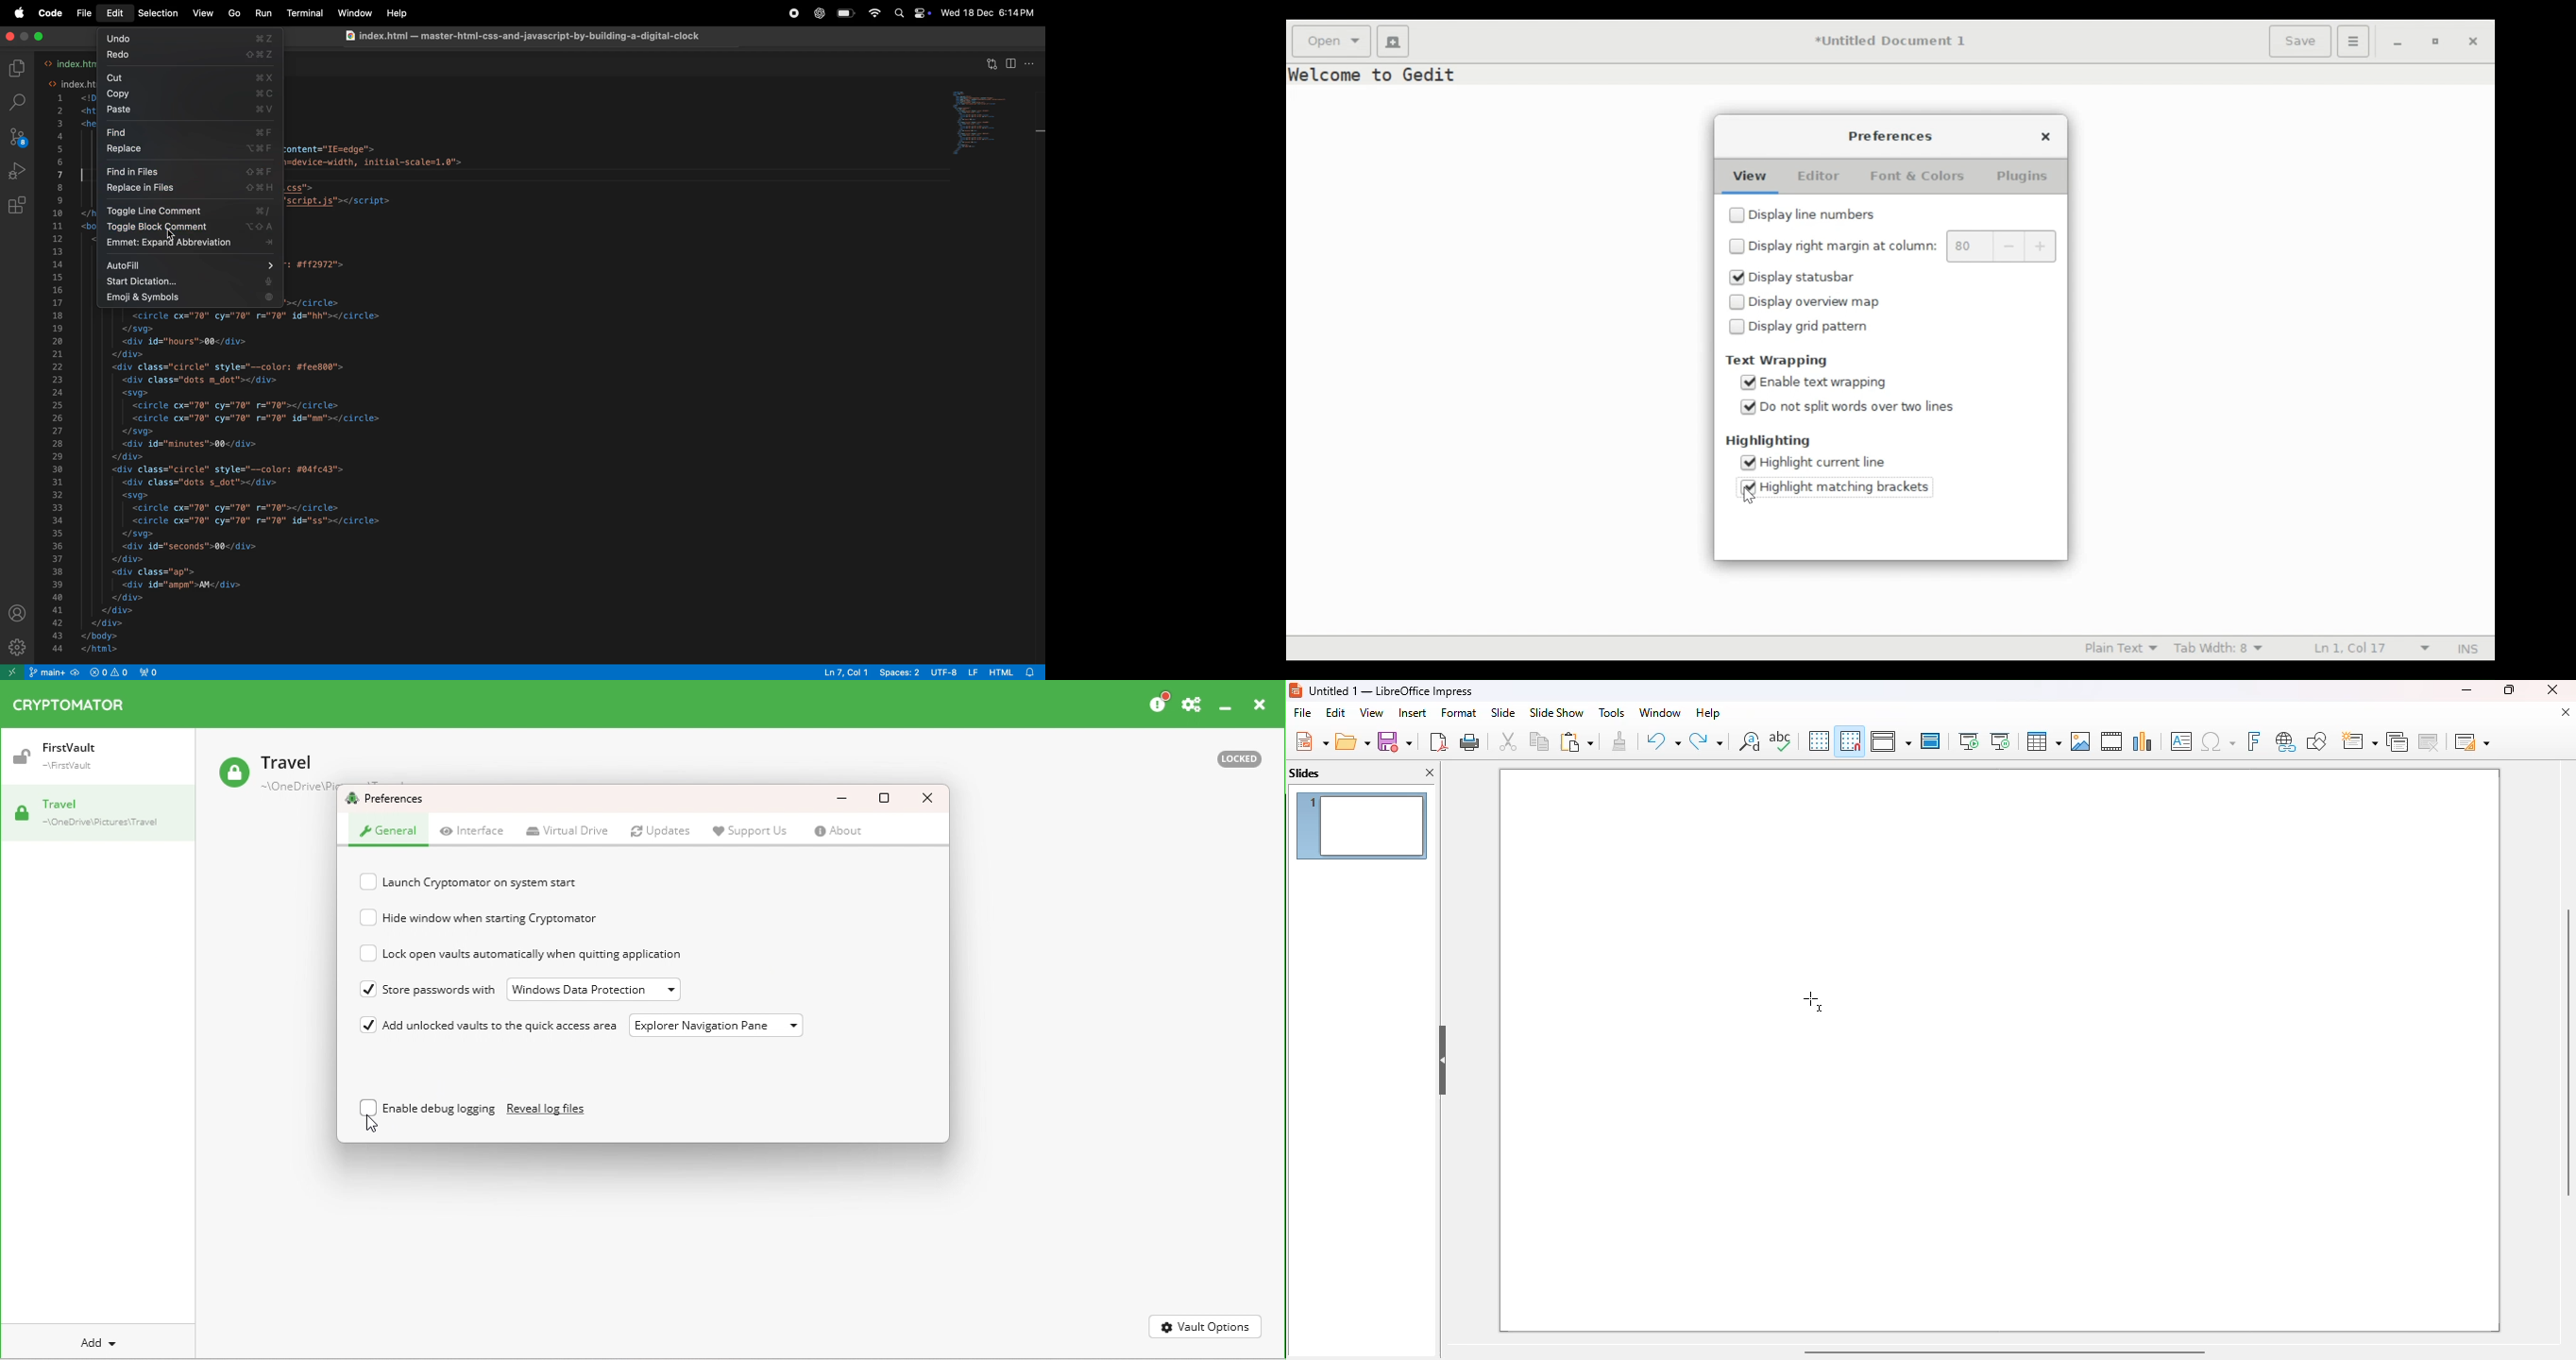 This screenshot has height=1372, width=2576. Describe the element at coordinates (16, 69) in the screenshot. I see `explore` at that location.